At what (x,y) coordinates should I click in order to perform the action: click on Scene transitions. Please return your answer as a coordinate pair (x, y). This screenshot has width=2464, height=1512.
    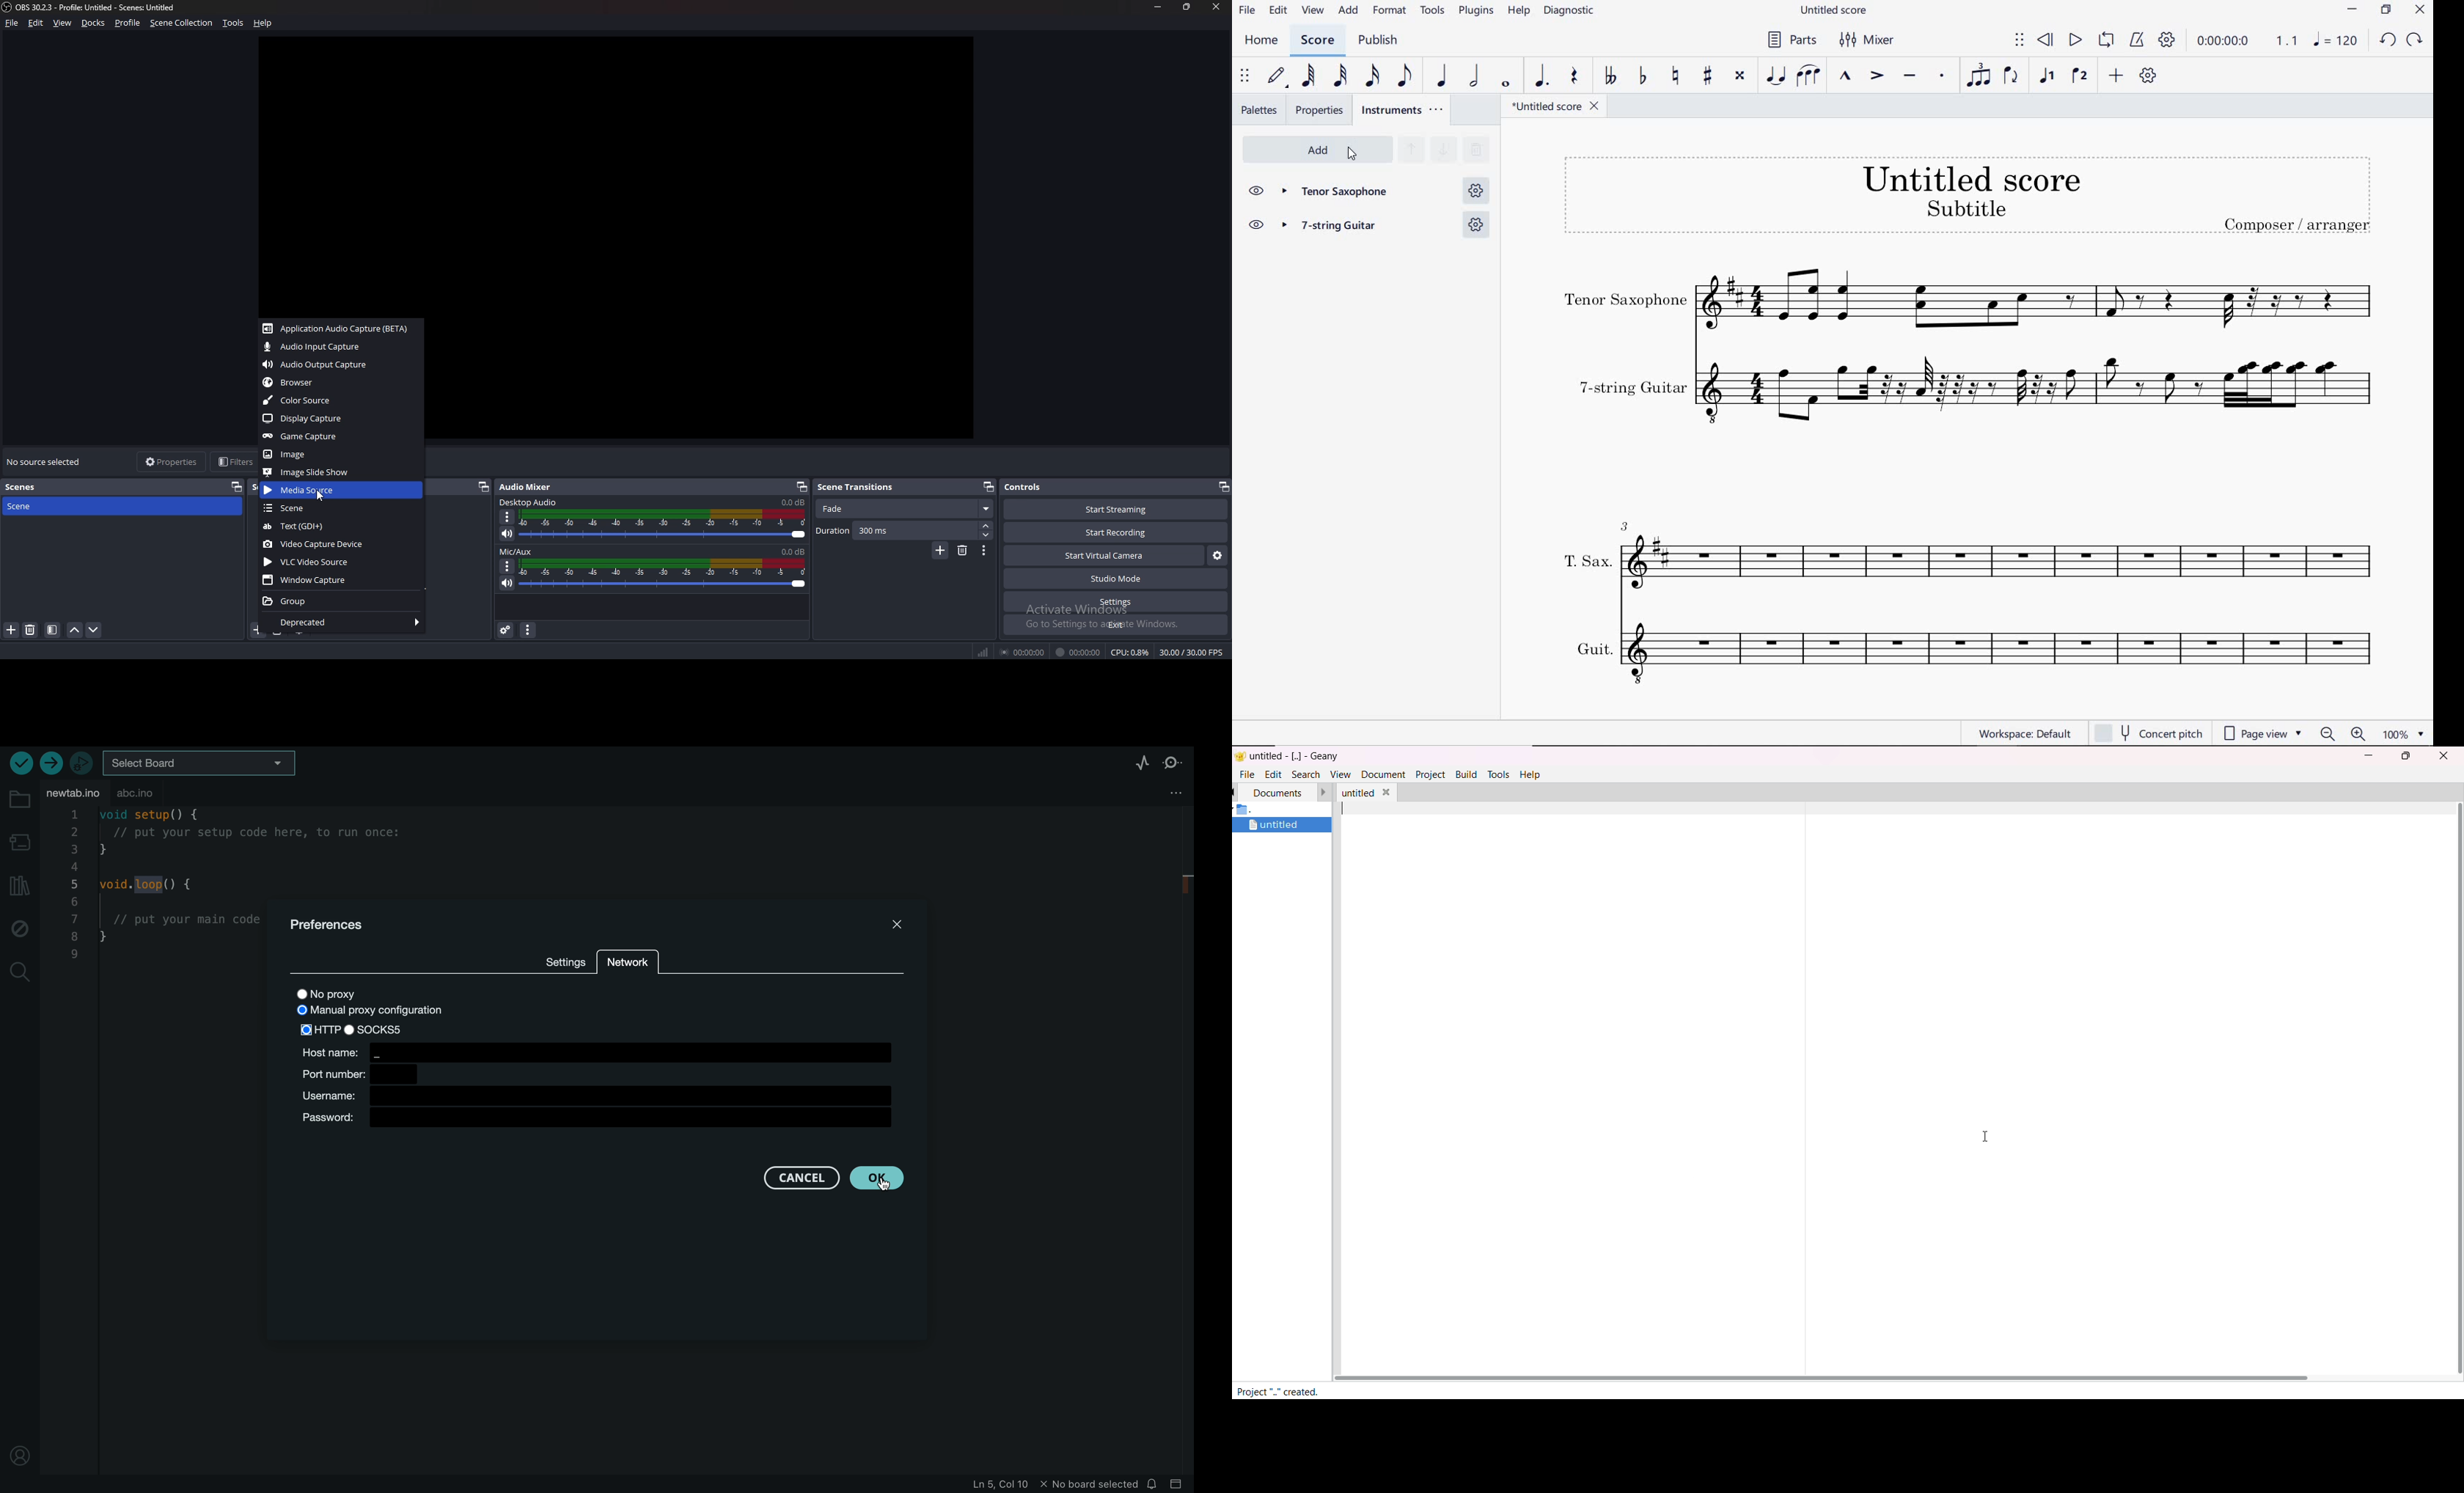
    Looking at the image, I should click on (862, 488).